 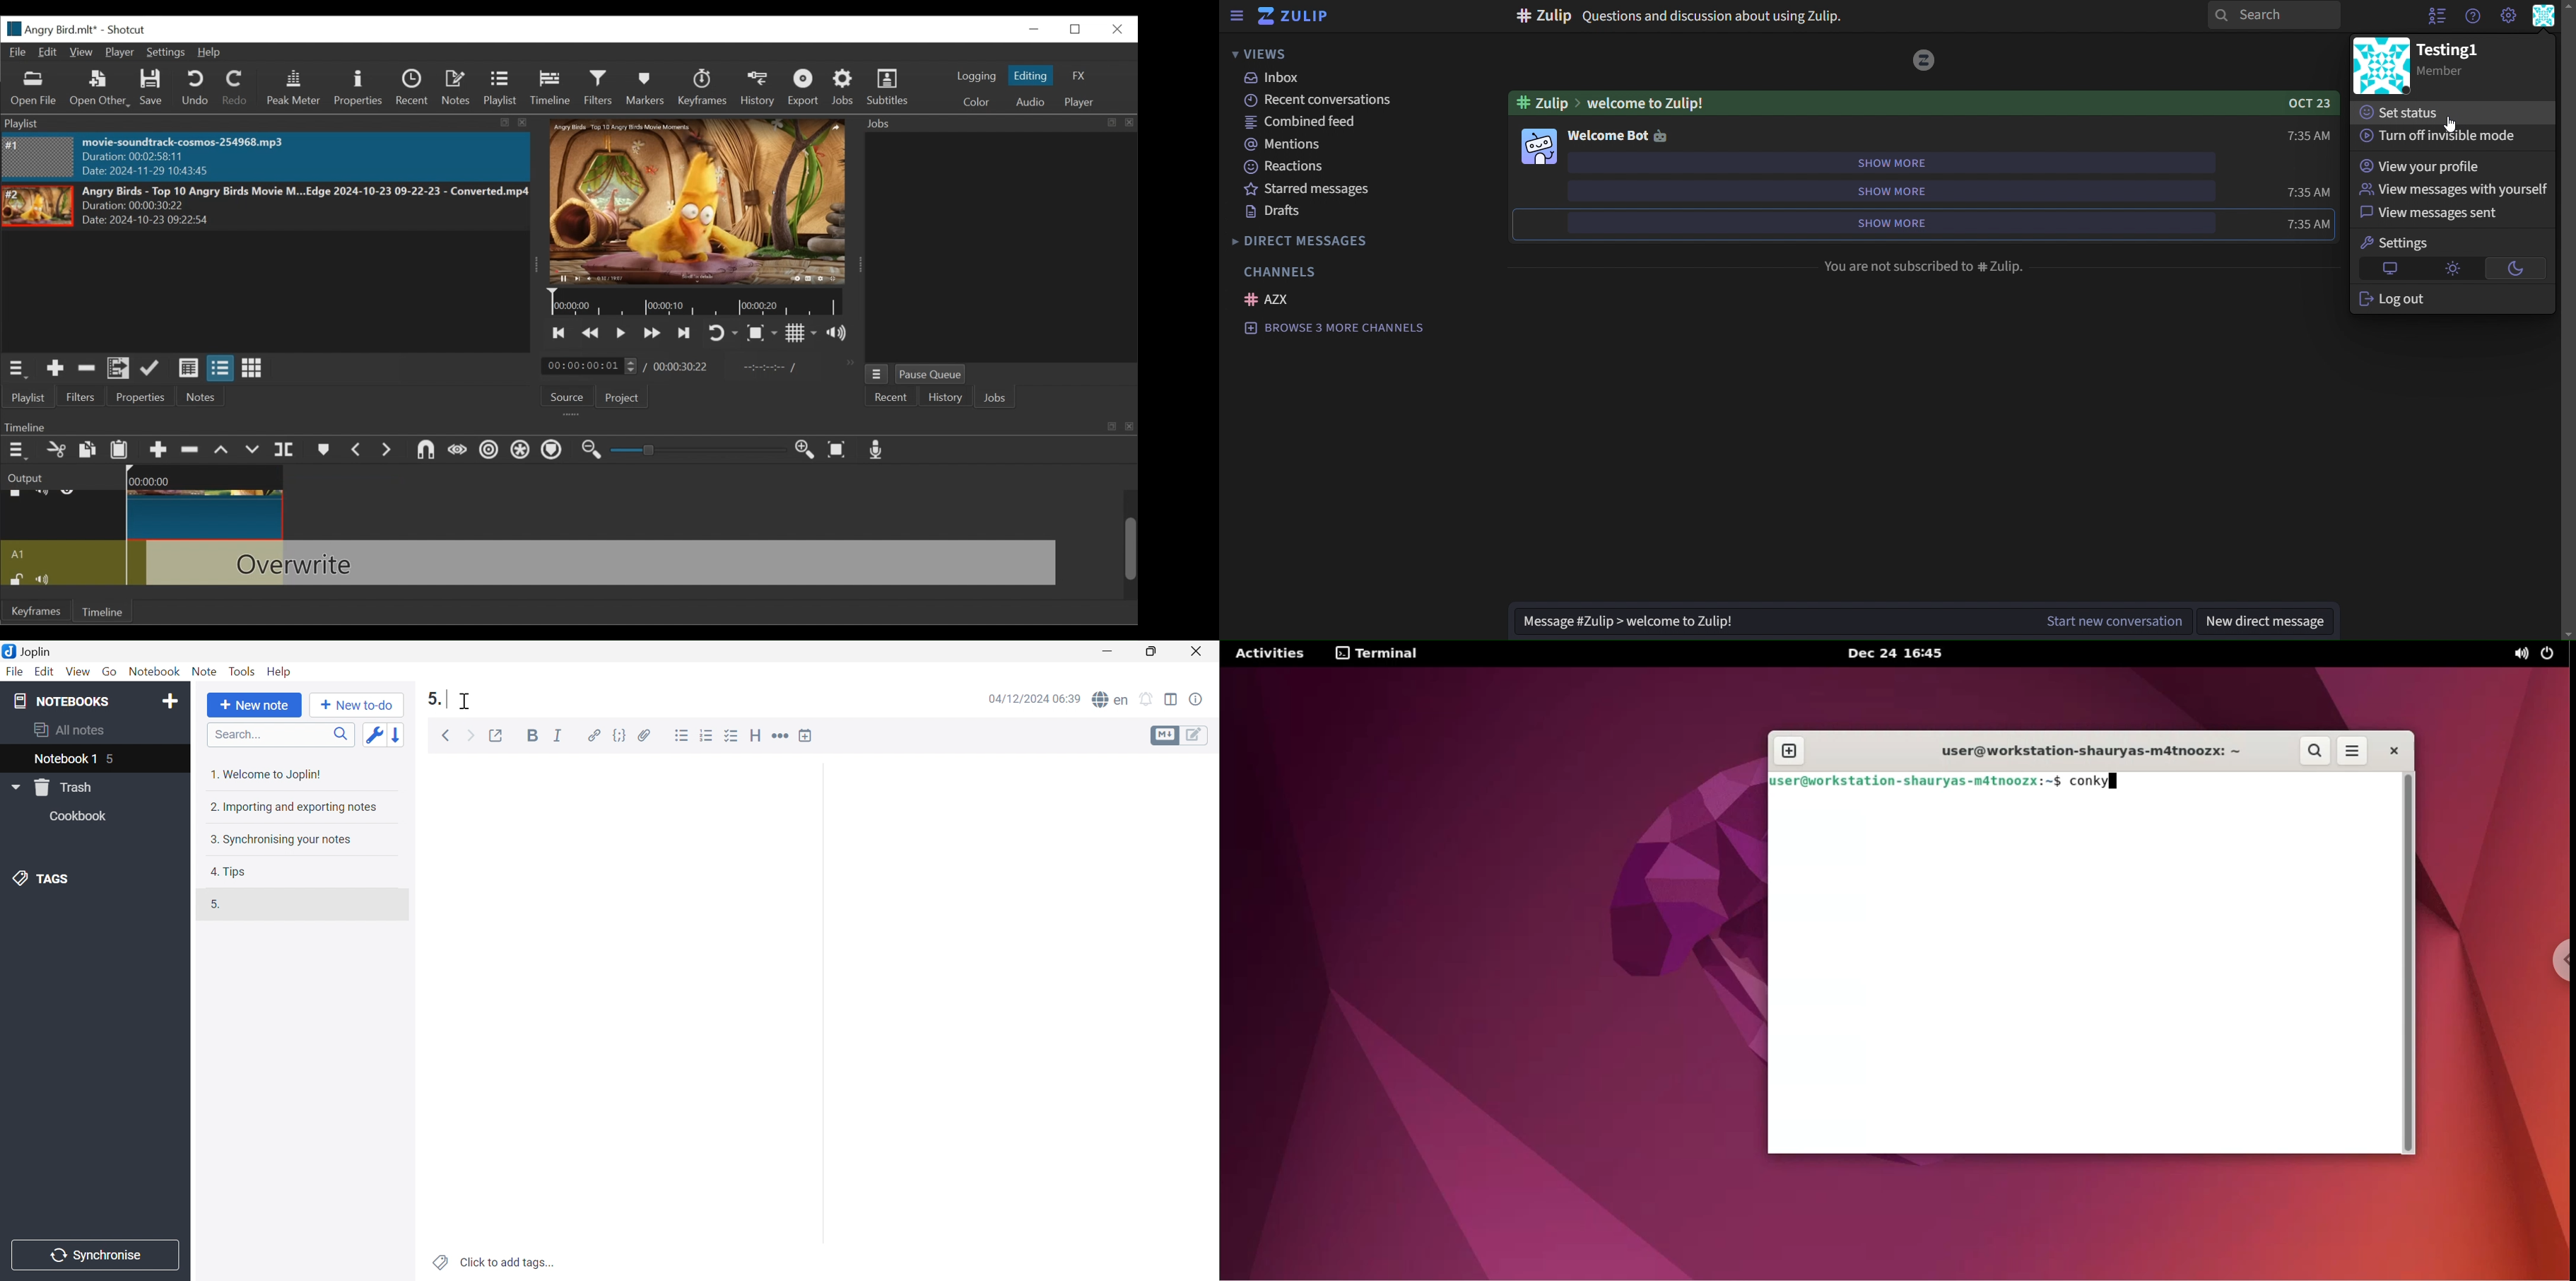 What do you see at coordinates (455, 87) in the screenshot?
I see `Notes` at bounding box center [455, 87].